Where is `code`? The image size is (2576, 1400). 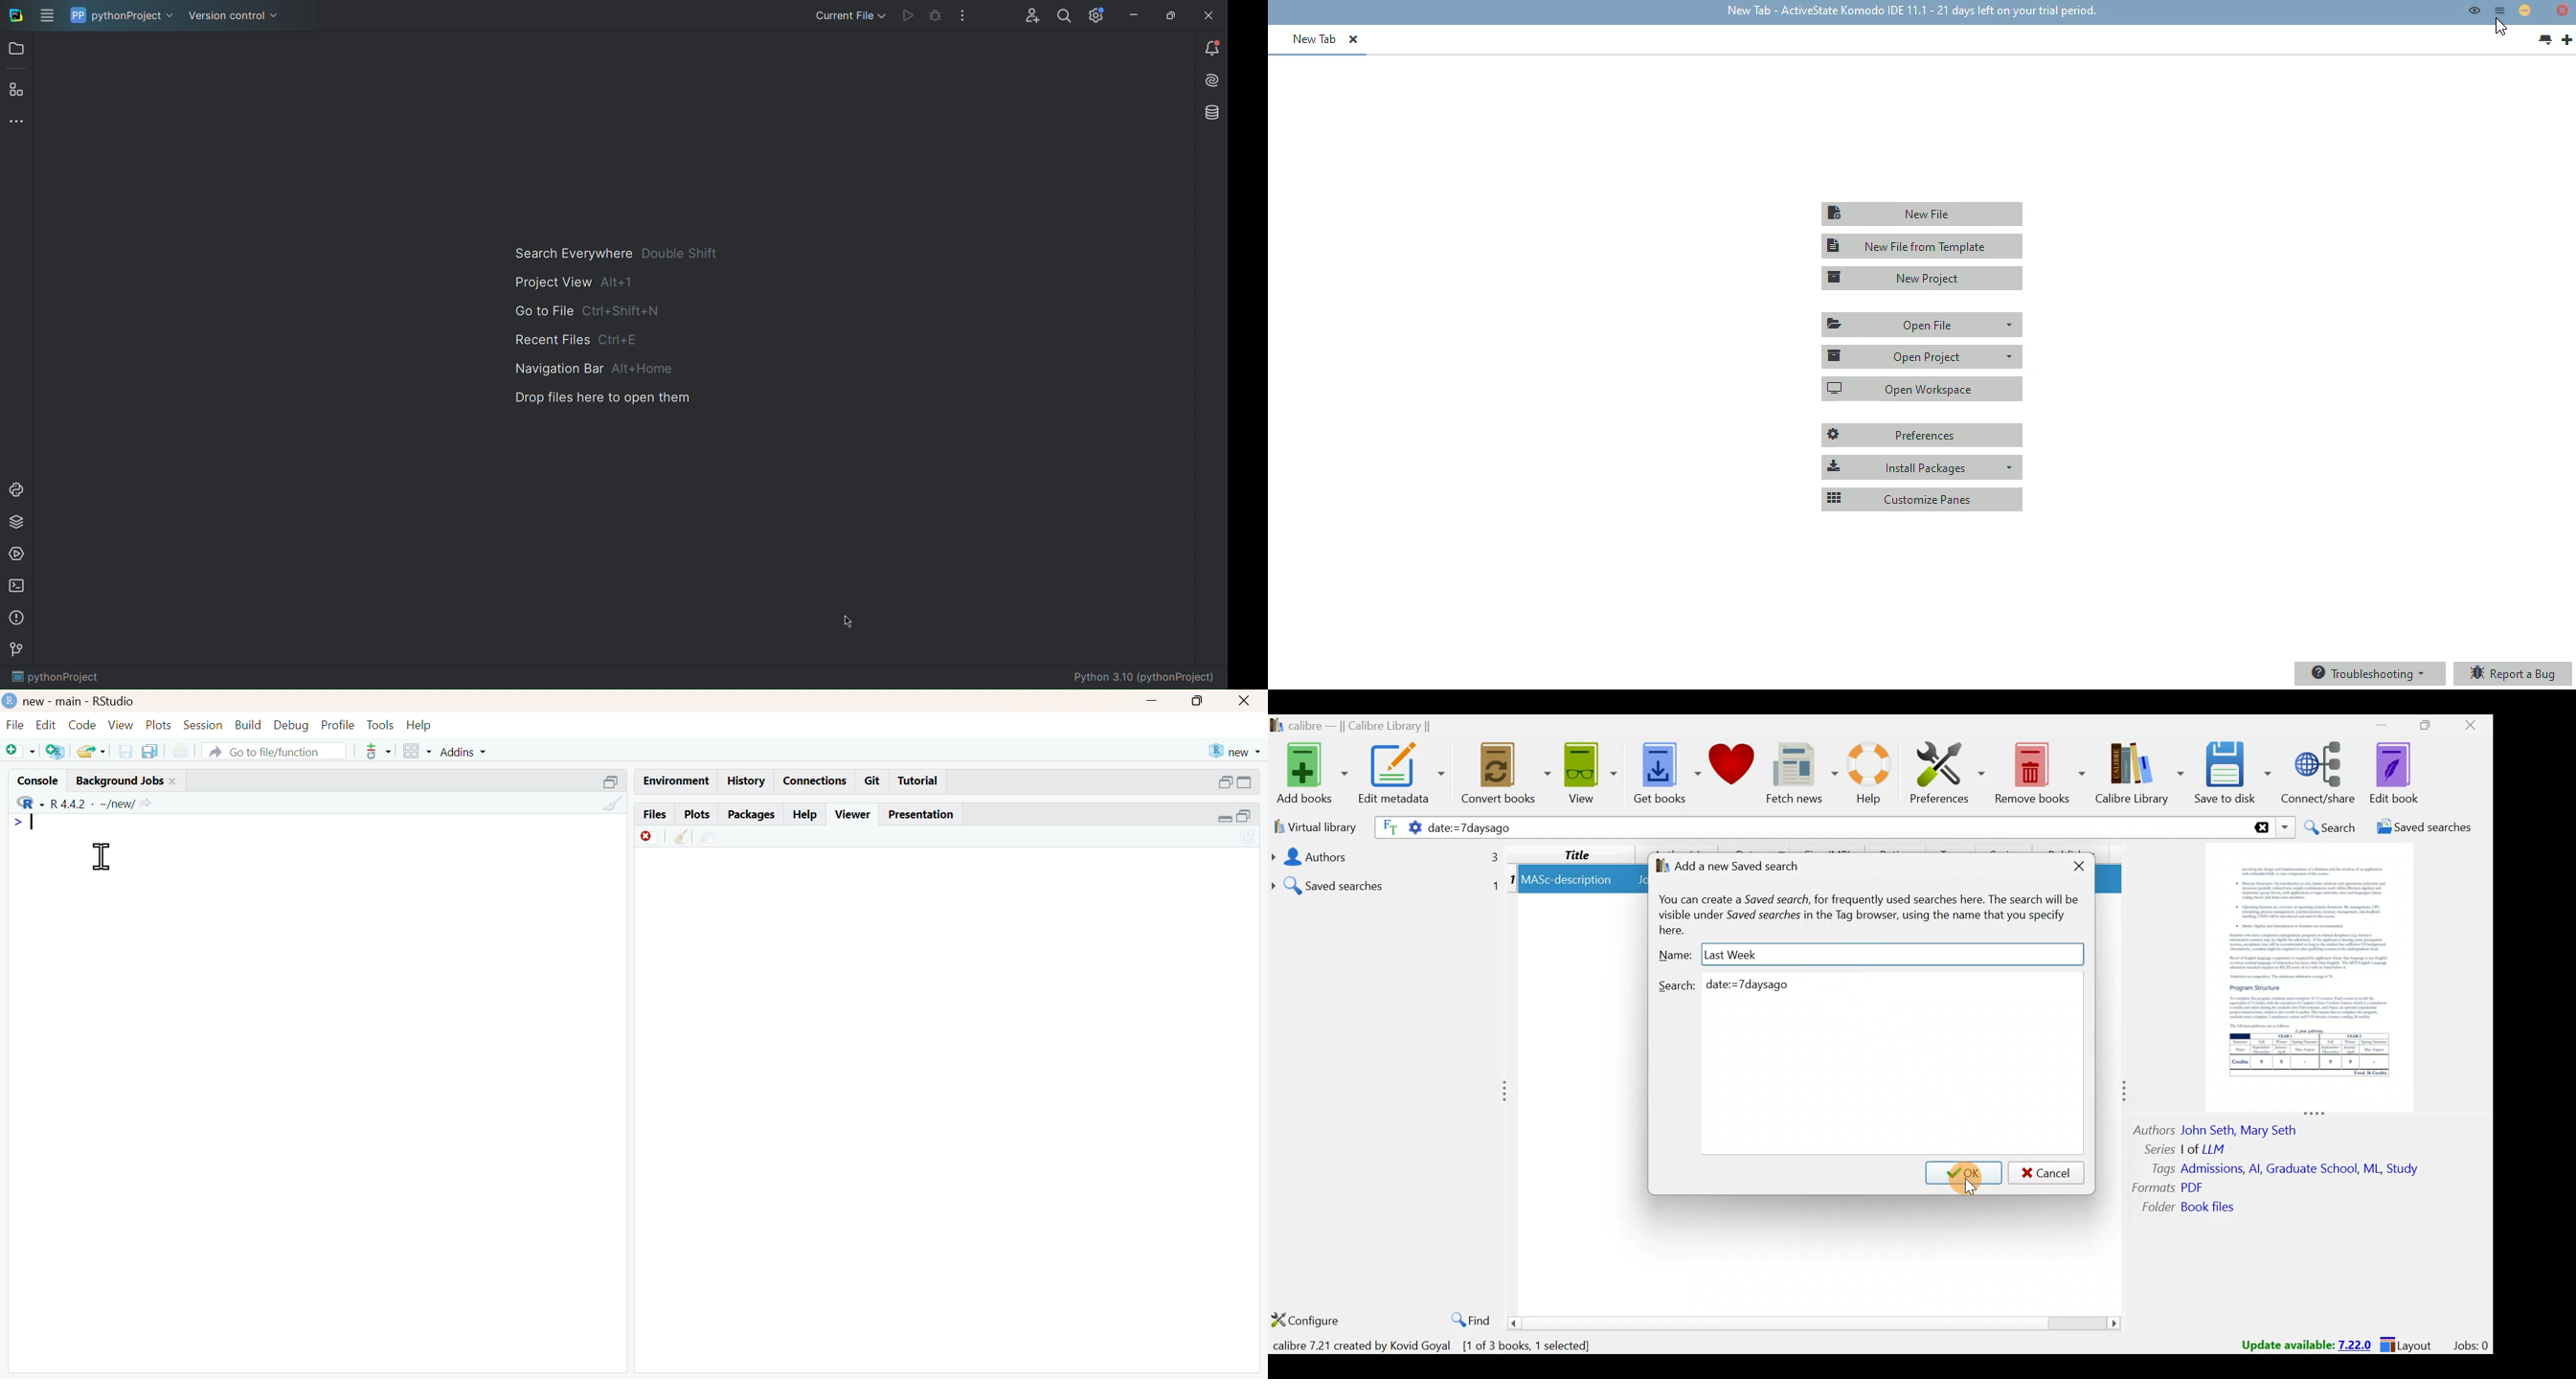
code is located at coordinates (83, 725).